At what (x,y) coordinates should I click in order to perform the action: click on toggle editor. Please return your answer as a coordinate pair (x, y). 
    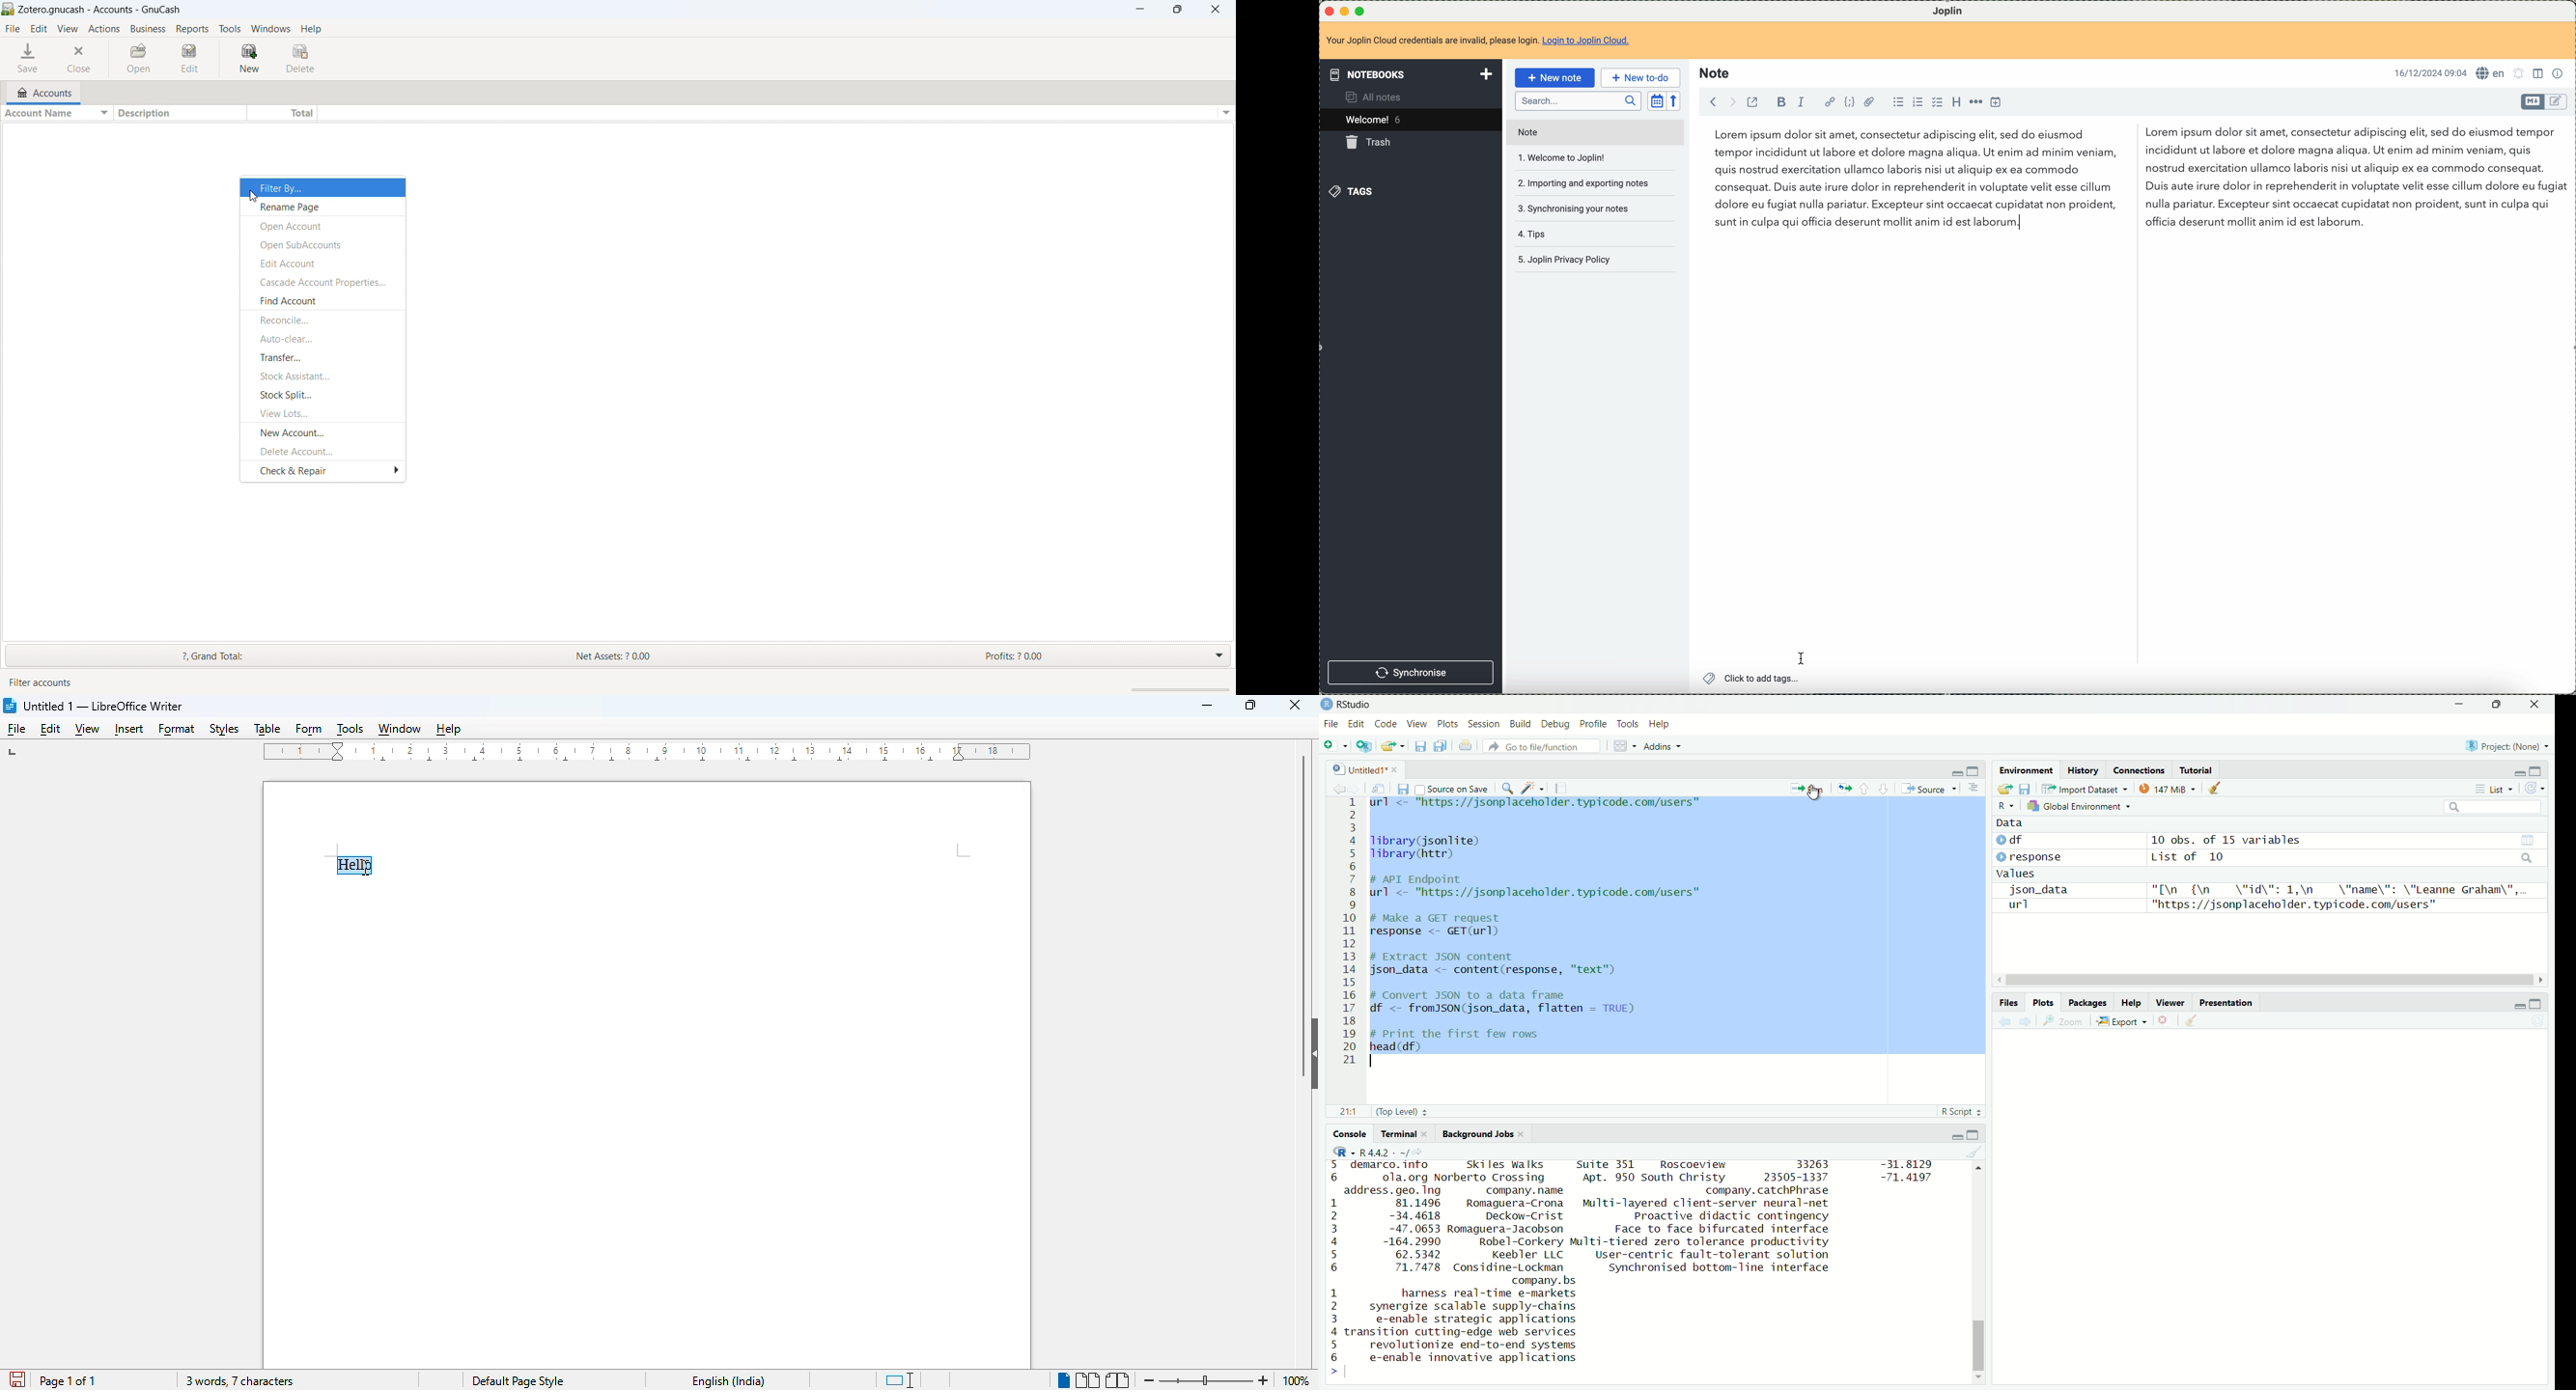
    Looking at the image, I should click on (2532, 102).